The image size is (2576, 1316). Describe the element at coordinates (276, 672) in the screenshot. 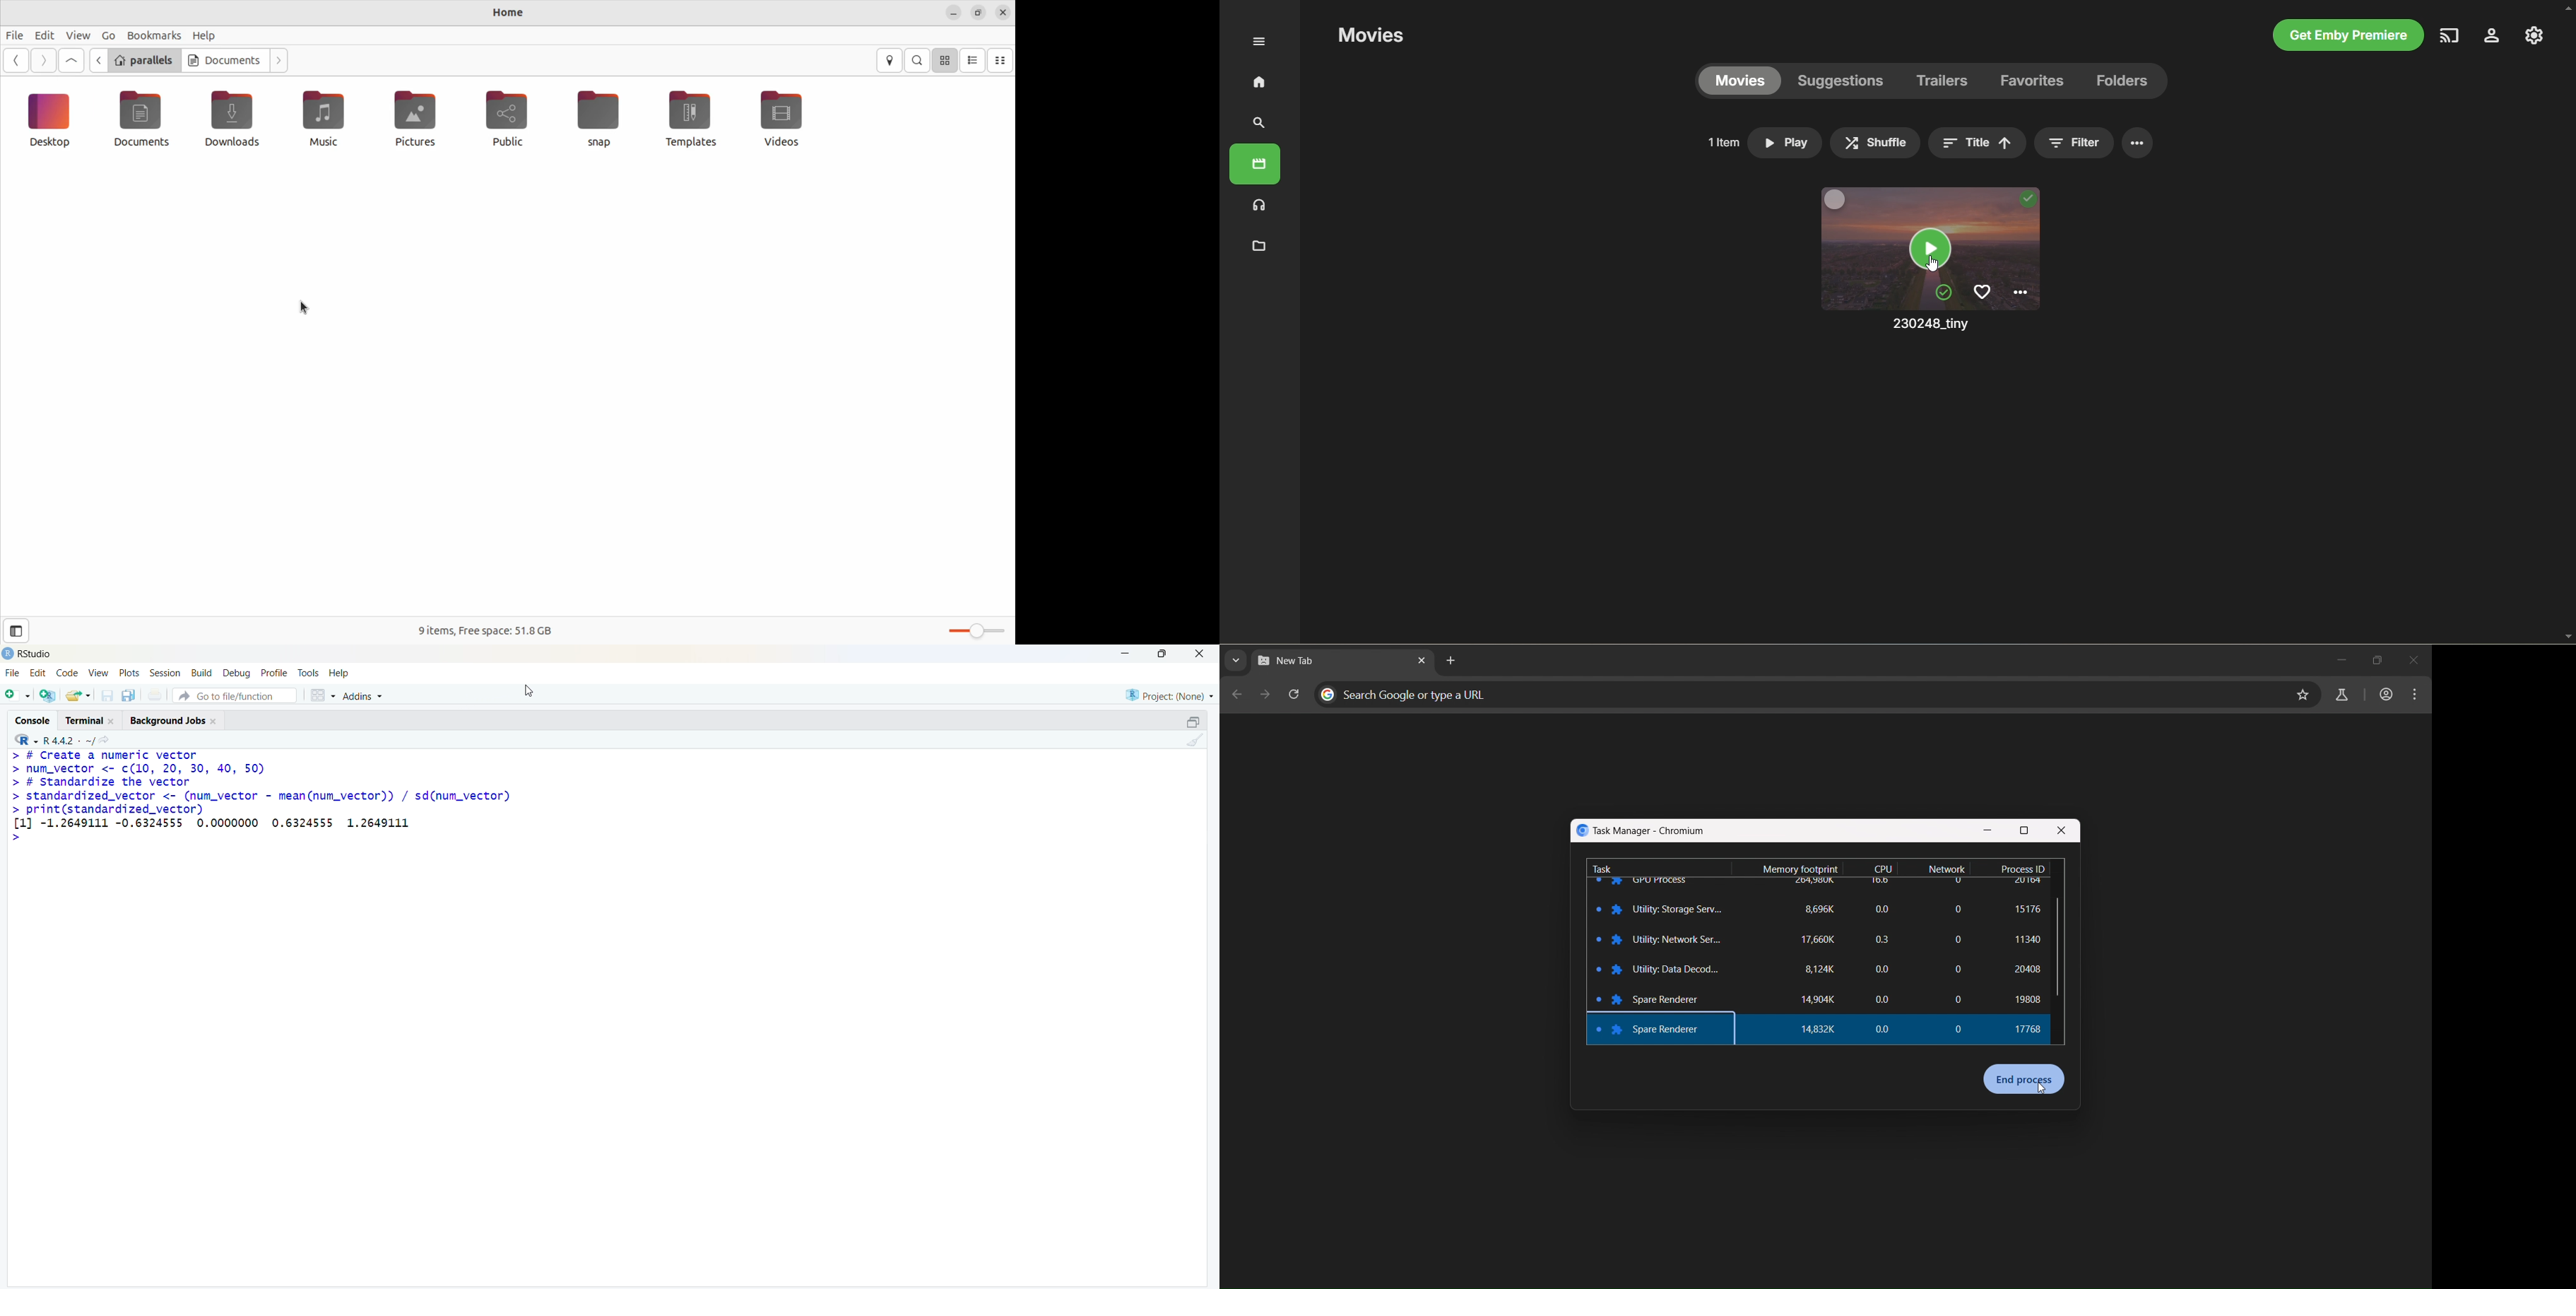

I see `profile` at that location.